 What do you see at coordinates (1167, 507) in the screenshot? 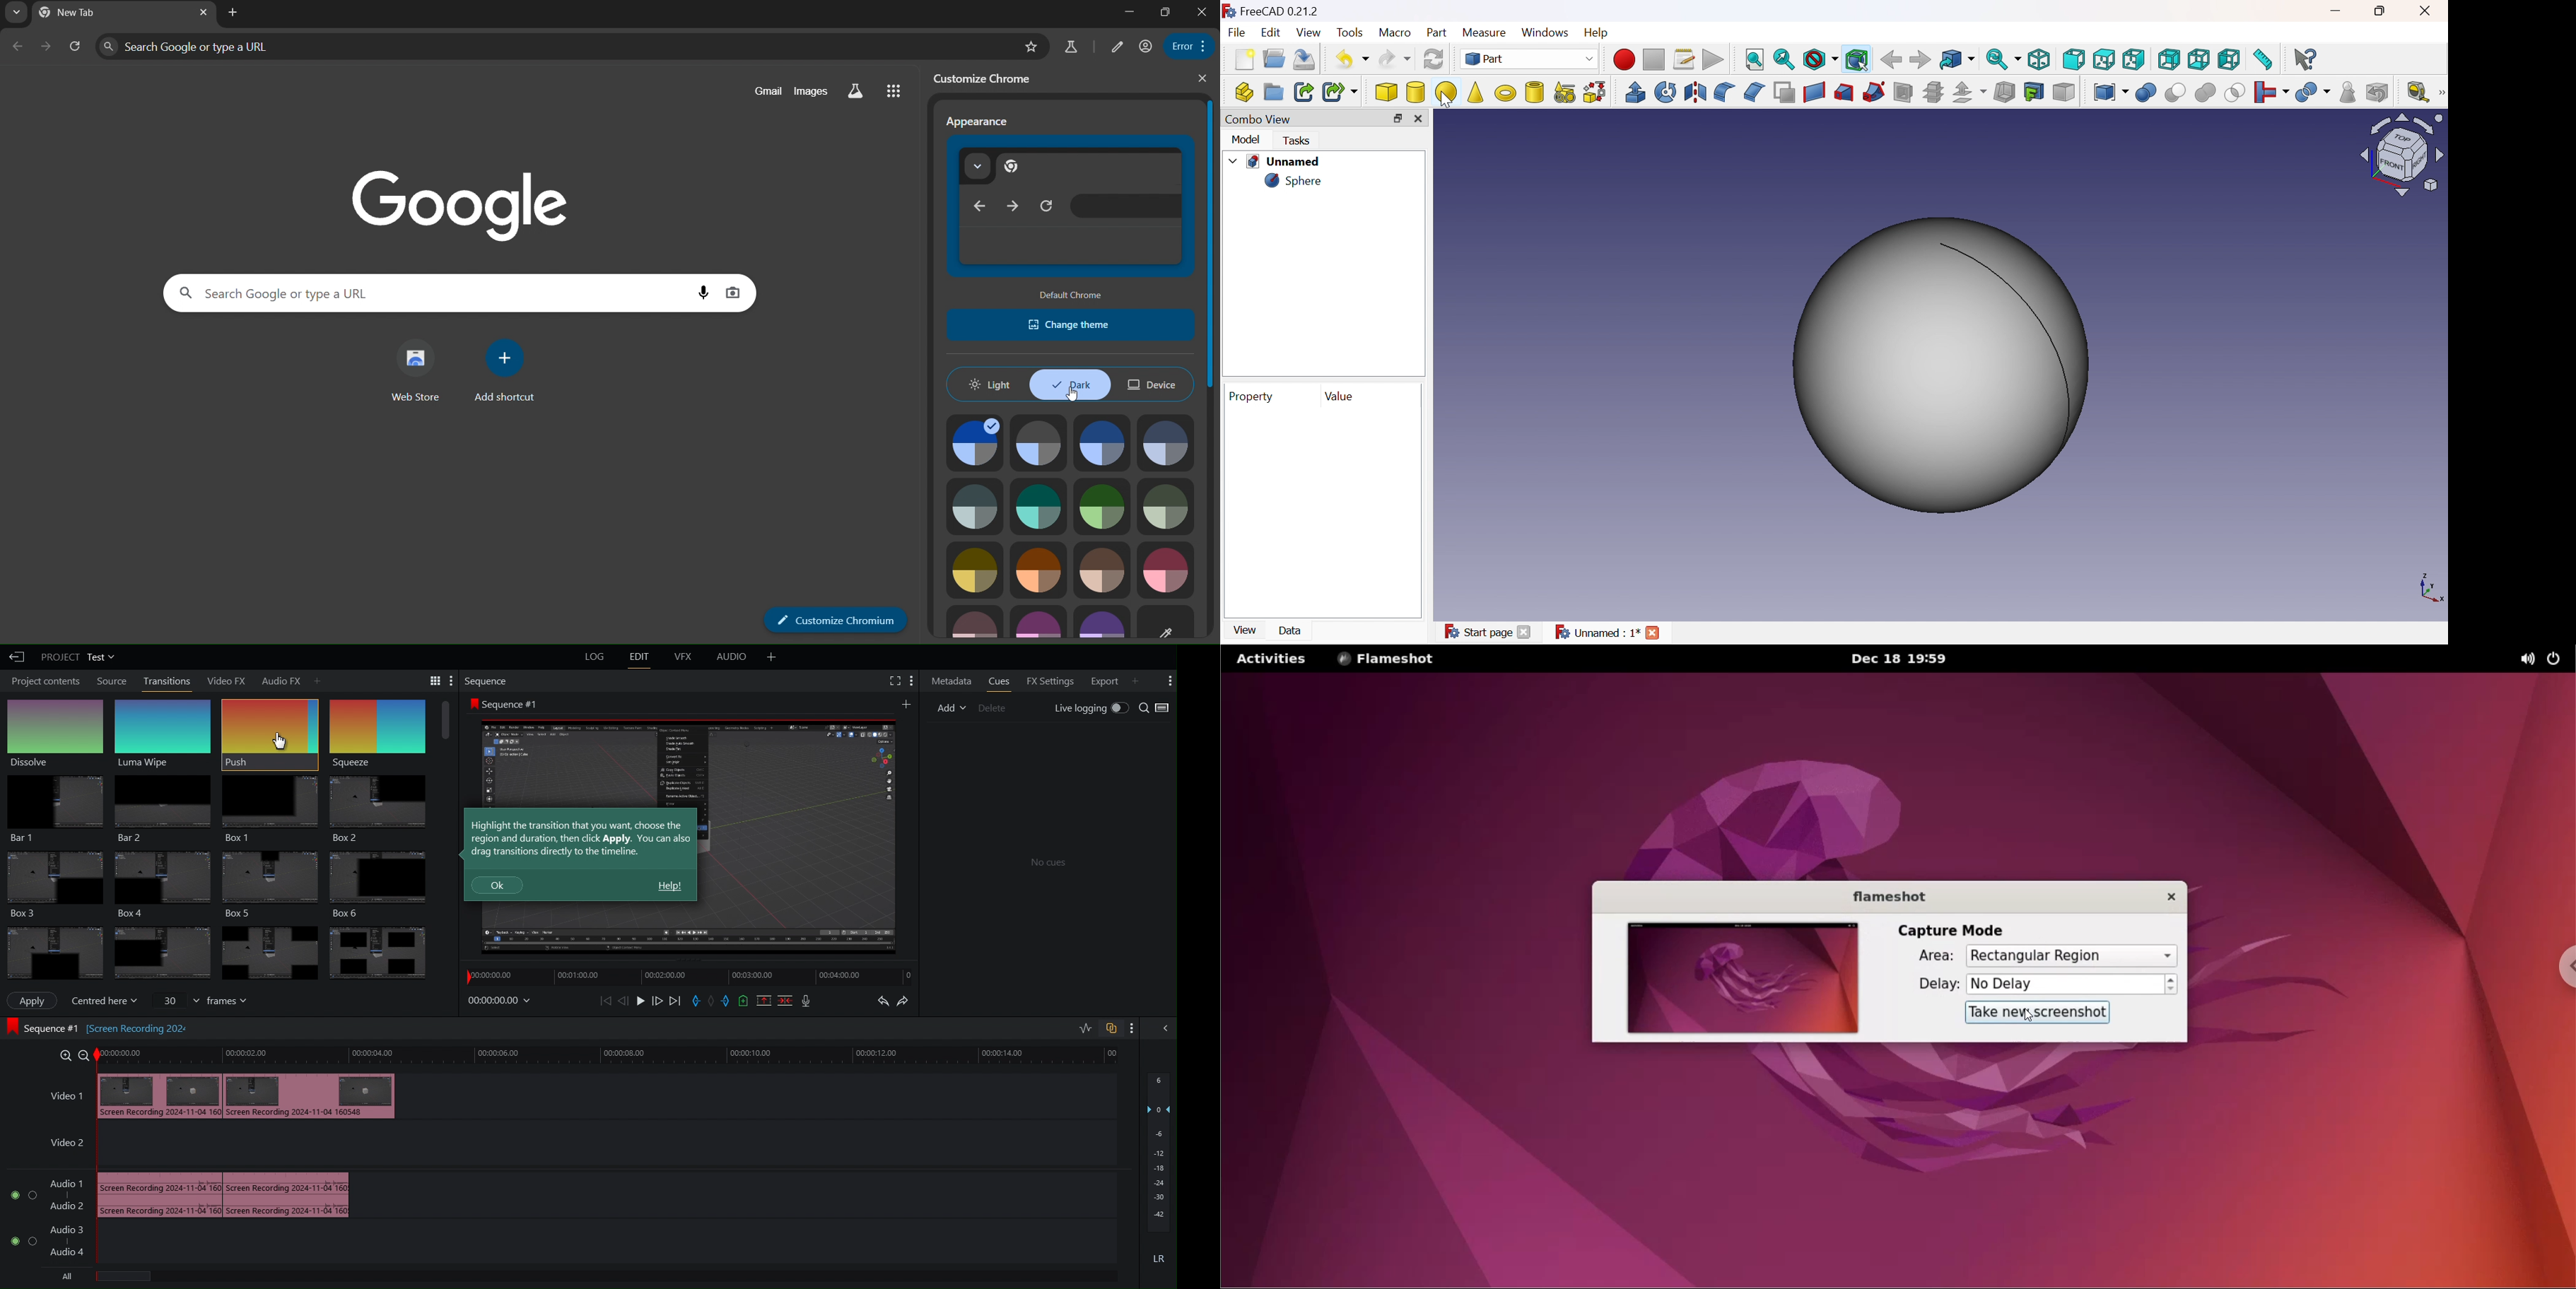
I see `theme icon` at bounding box center [1167, 507].